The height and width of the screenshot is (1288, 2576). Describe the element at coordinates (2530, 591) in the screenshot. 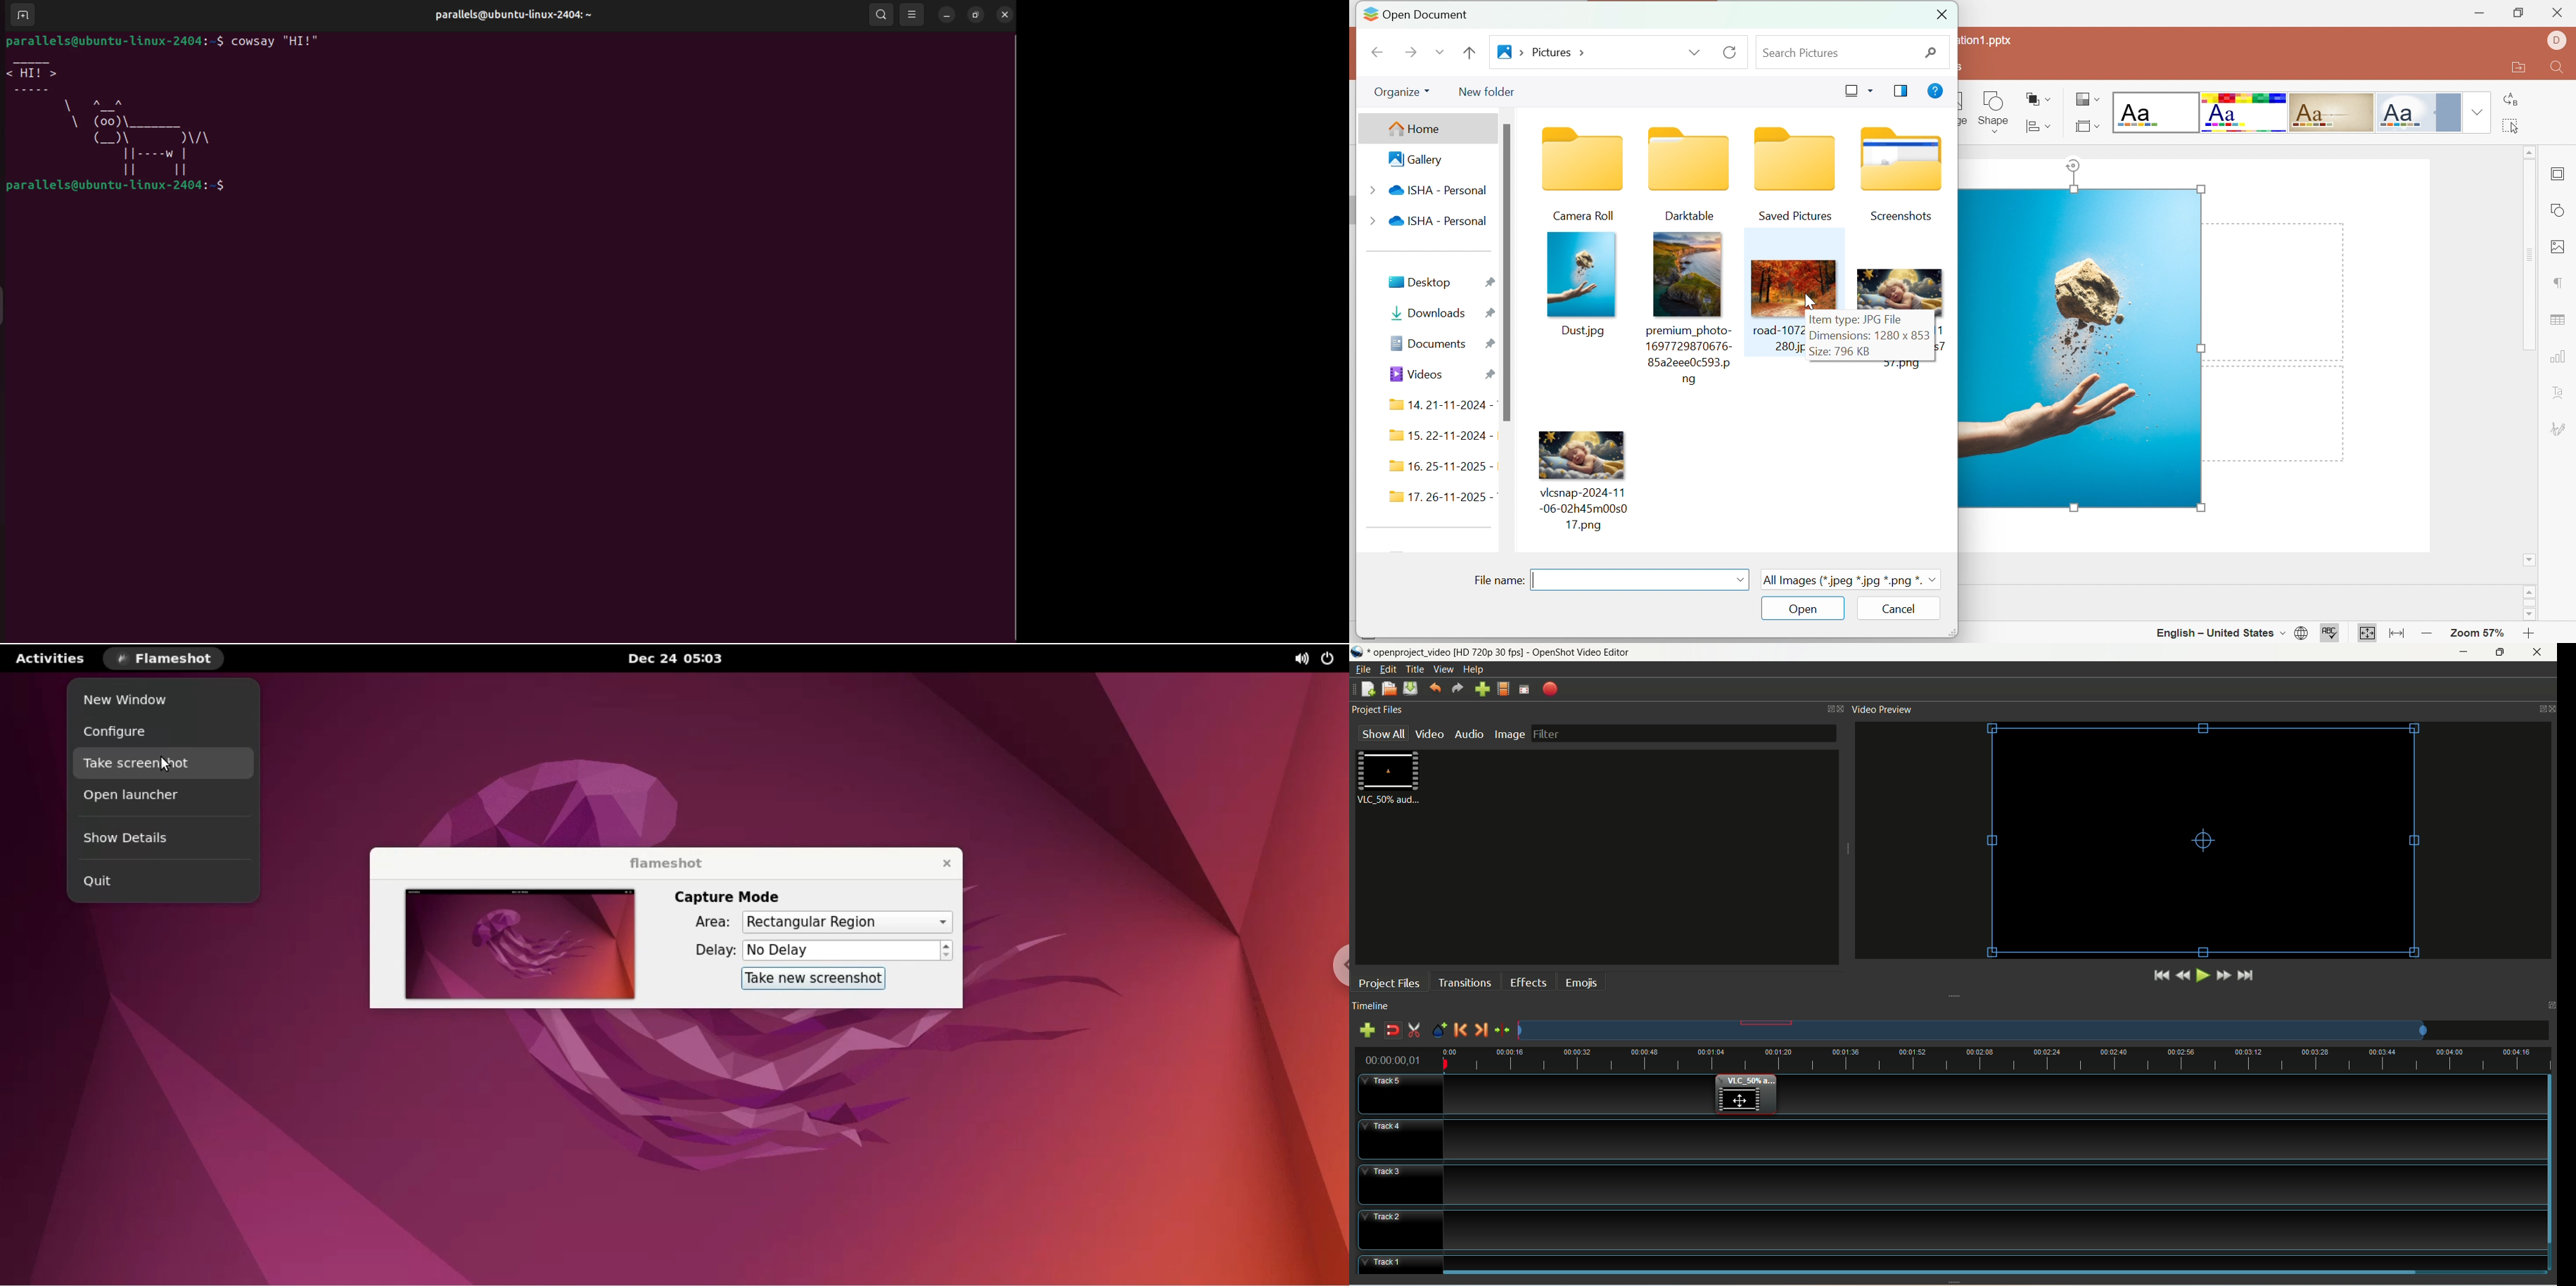

I see `scroll up` at that location.